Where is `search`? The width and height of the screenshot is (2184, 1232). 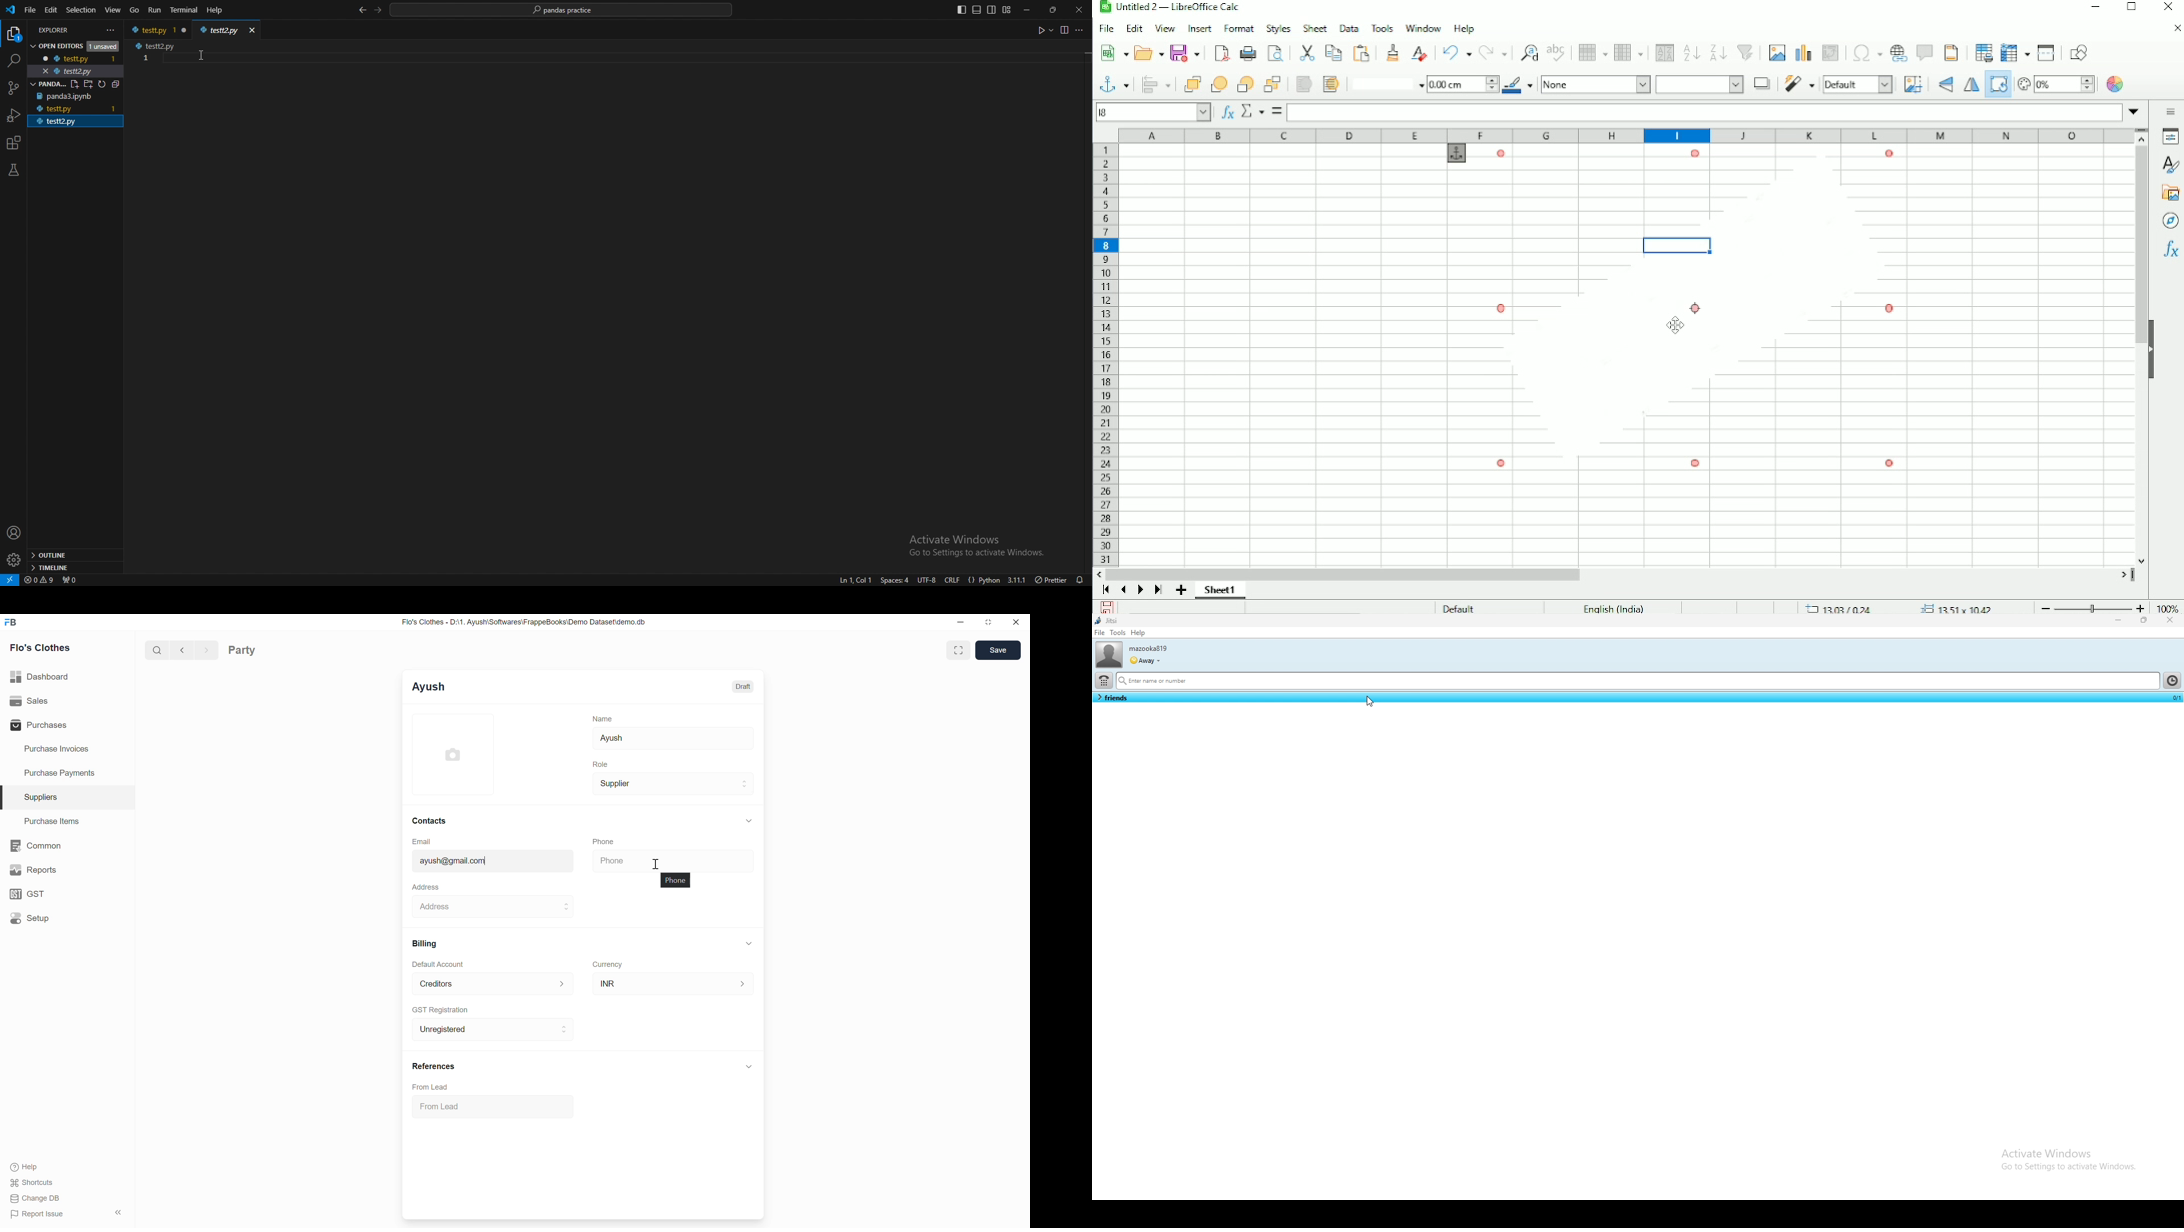 search is located at coordinates (13, 61).